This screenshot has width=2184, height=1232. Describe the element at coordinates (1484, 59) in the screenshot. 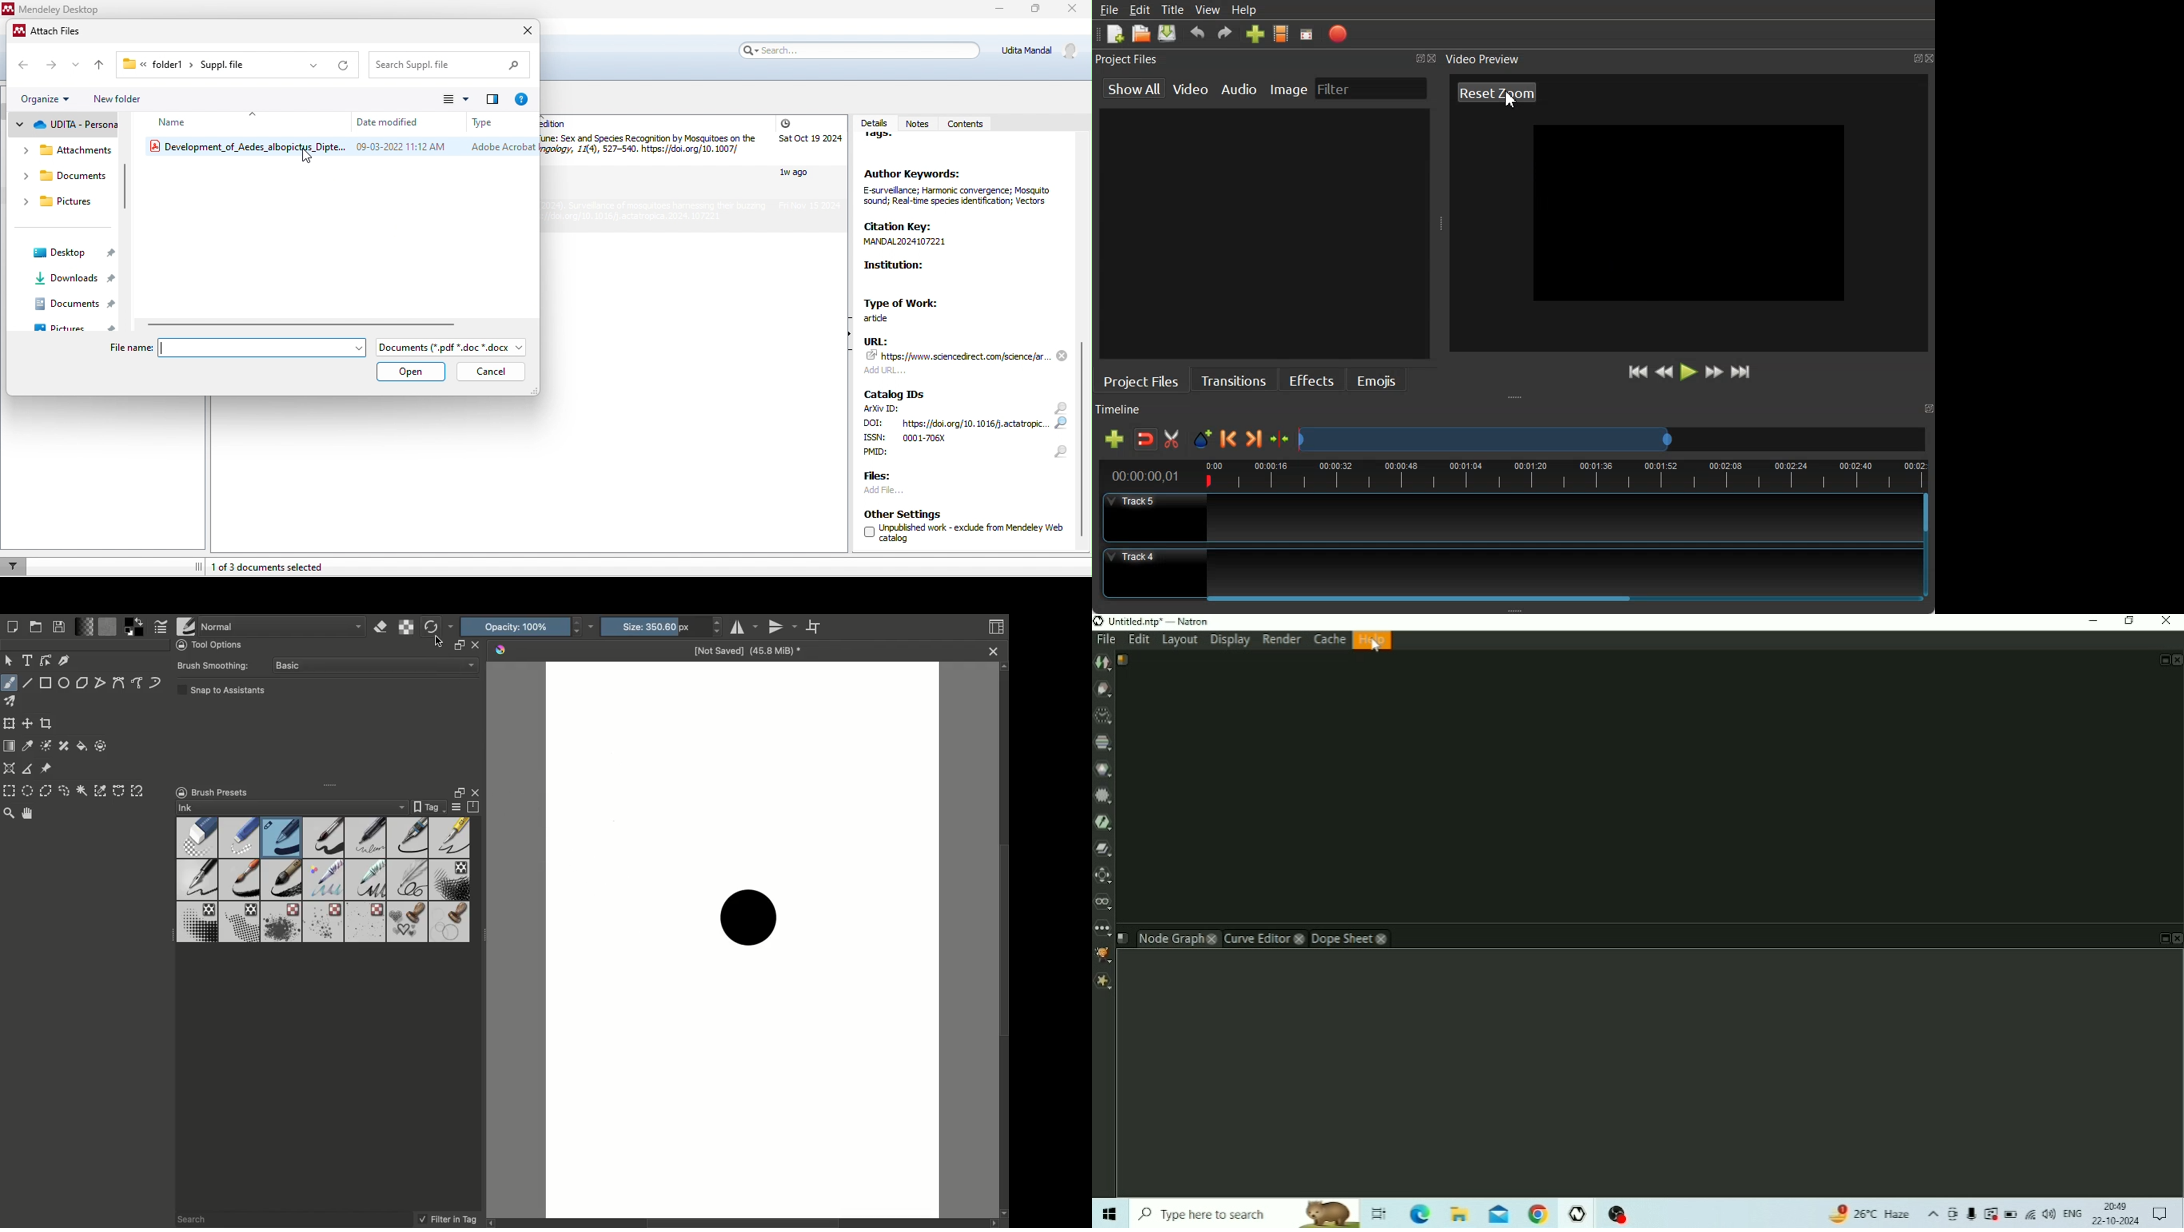

I see `Video Preview` at that location.